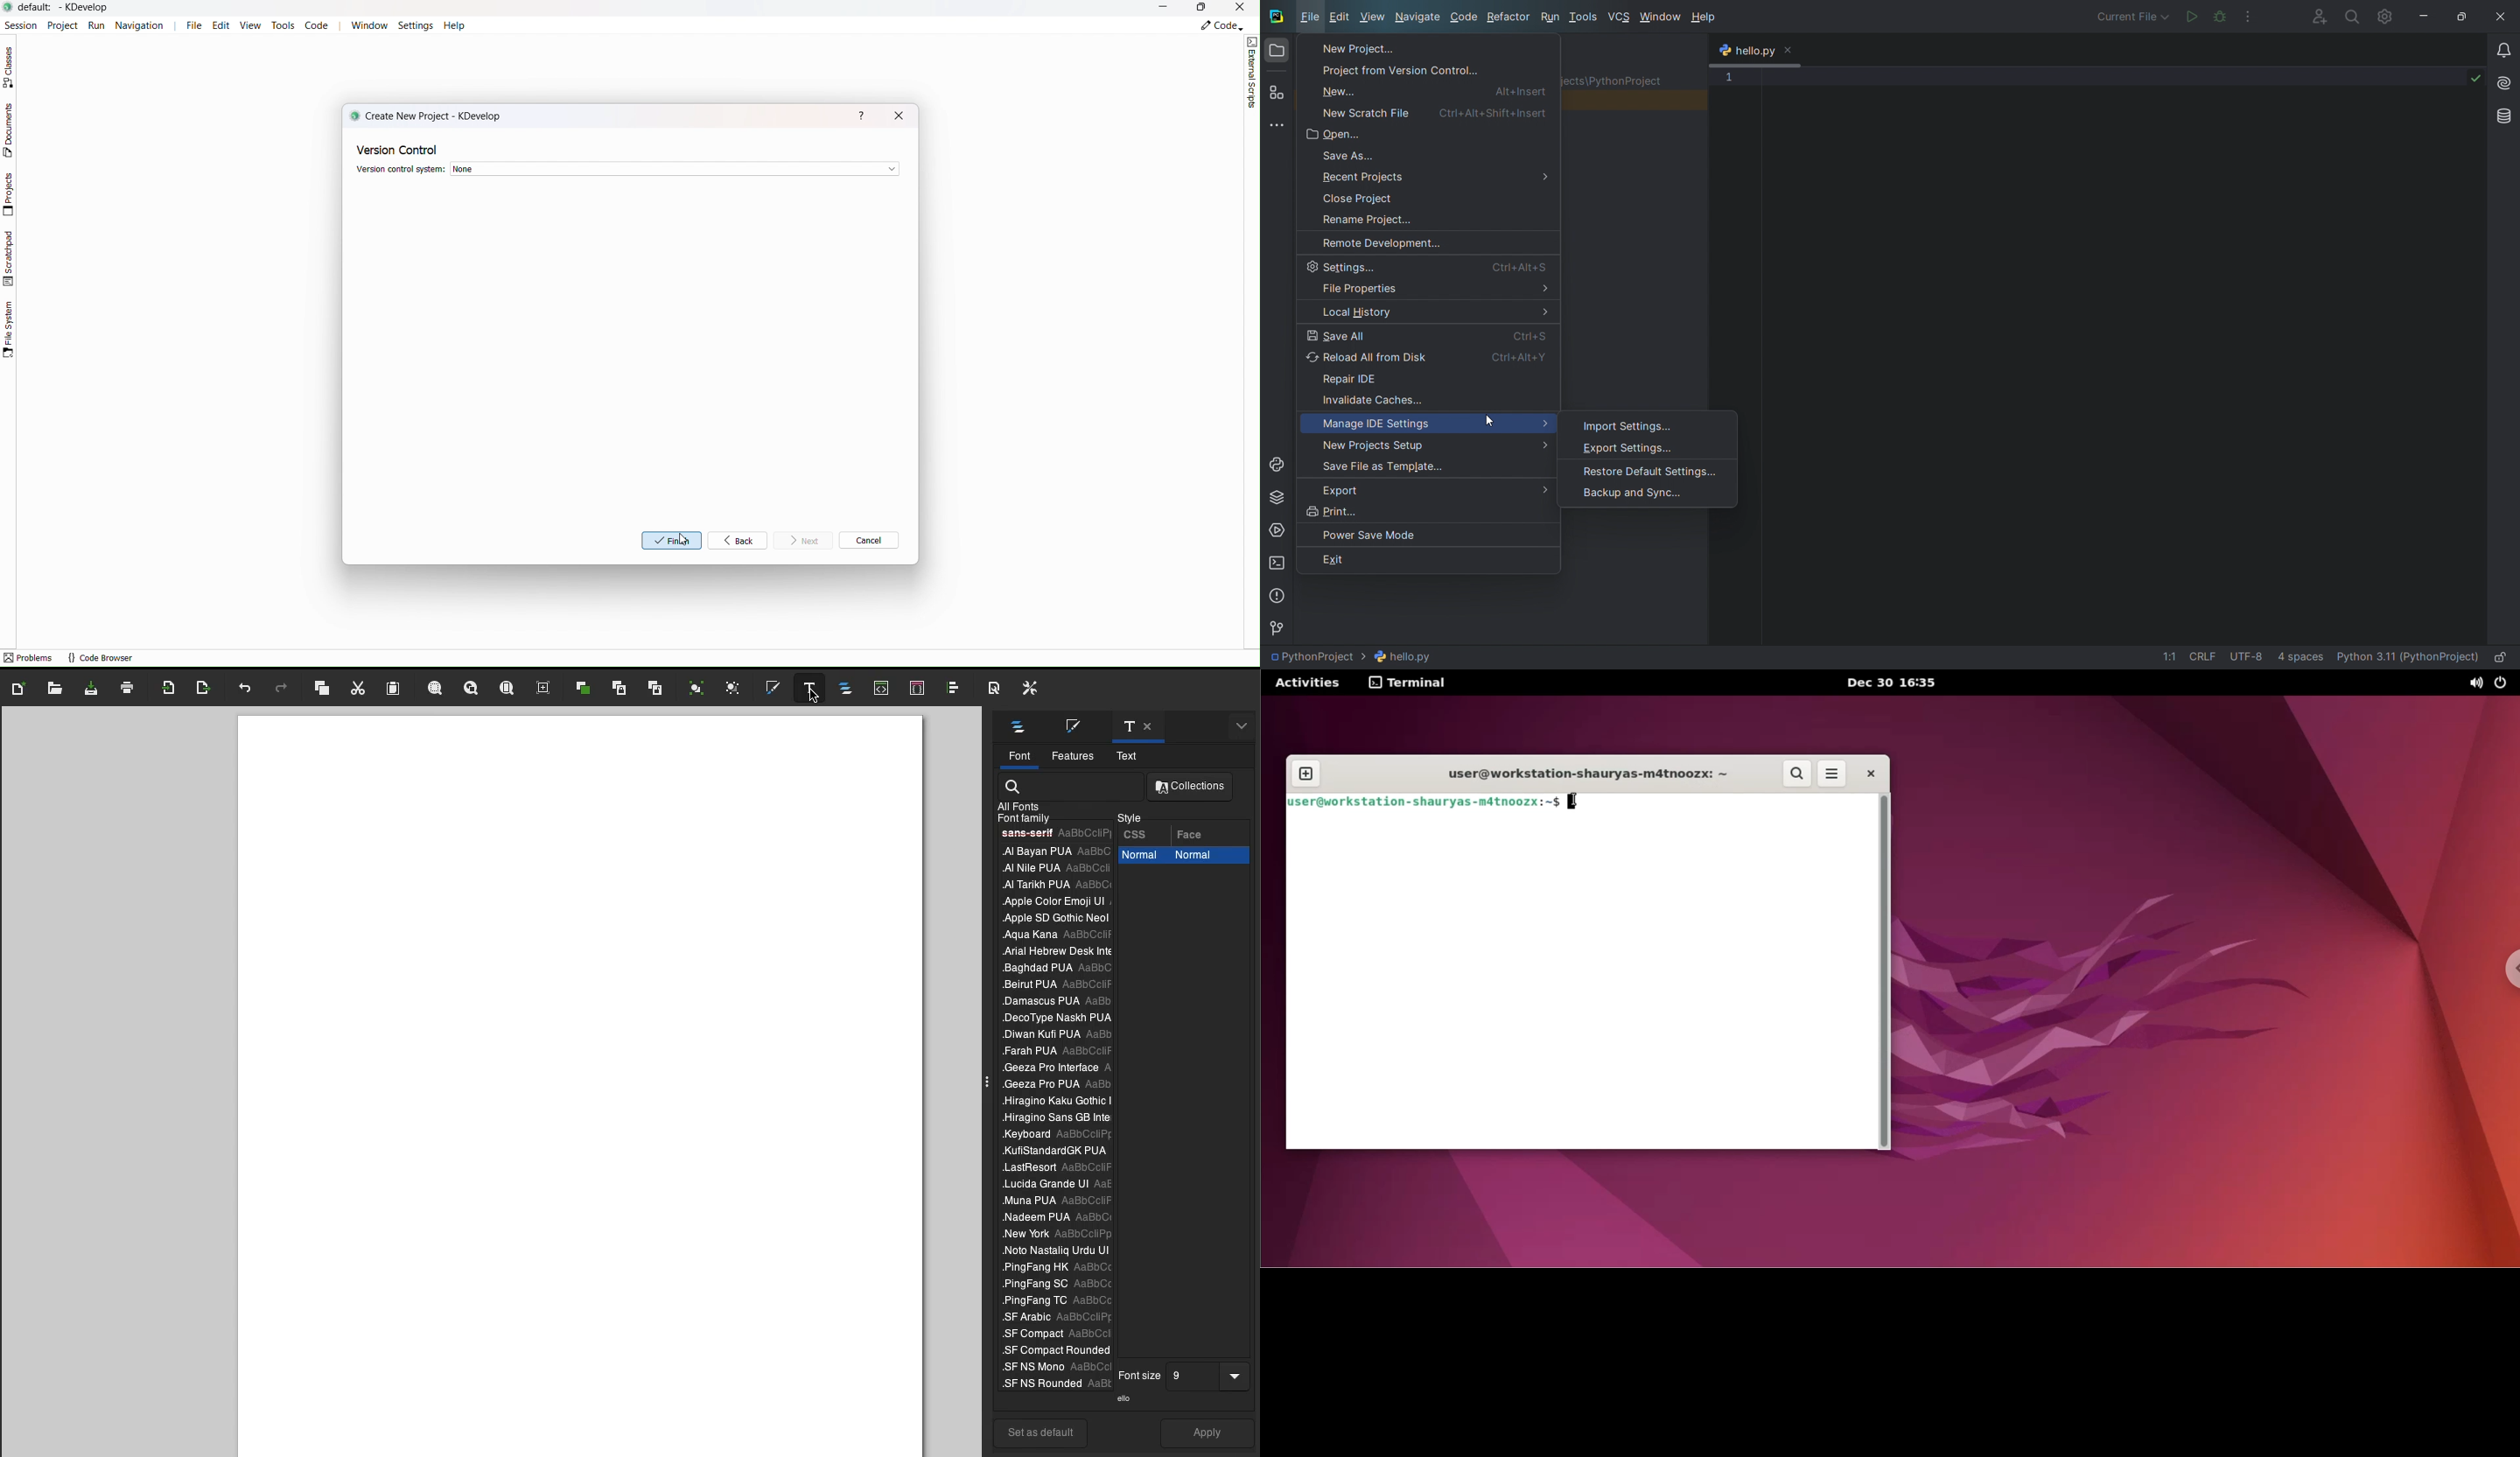 This screenshot has height=1484, width=2520. I want to click on tab, so click(1755, 52).